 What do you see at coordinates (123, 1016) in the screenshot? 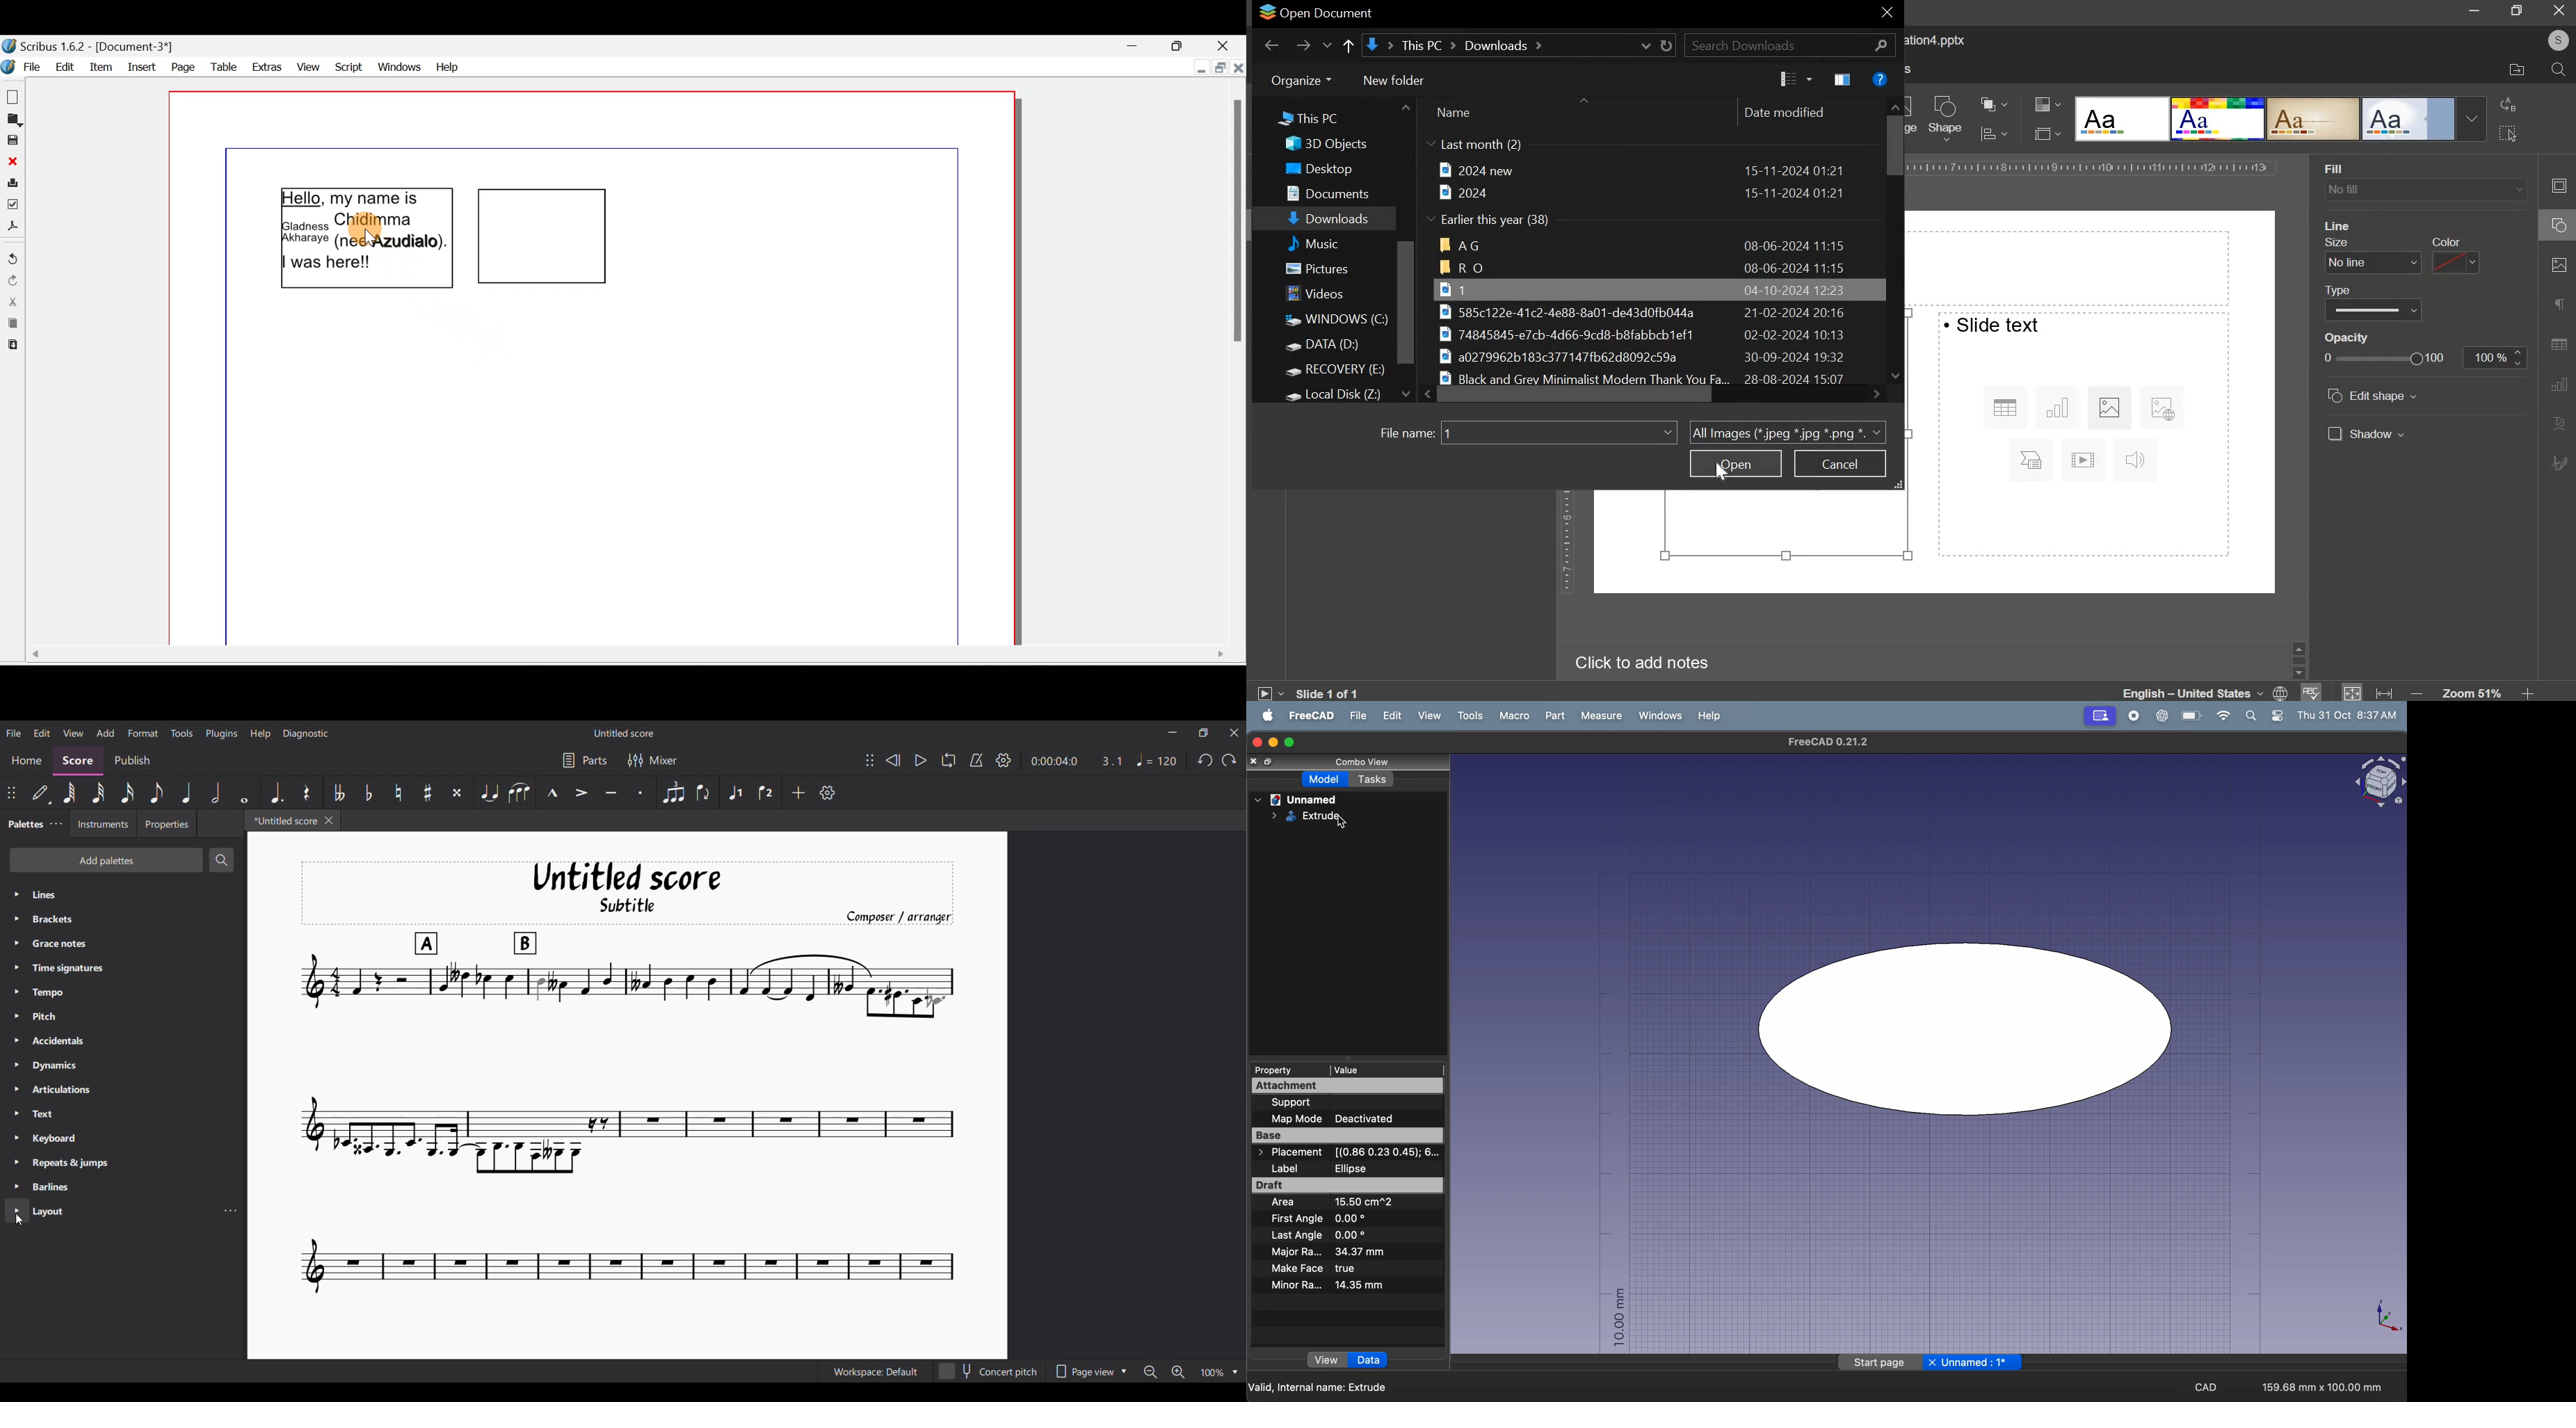
I see `Pitch` at bounding box center [123, 1016].